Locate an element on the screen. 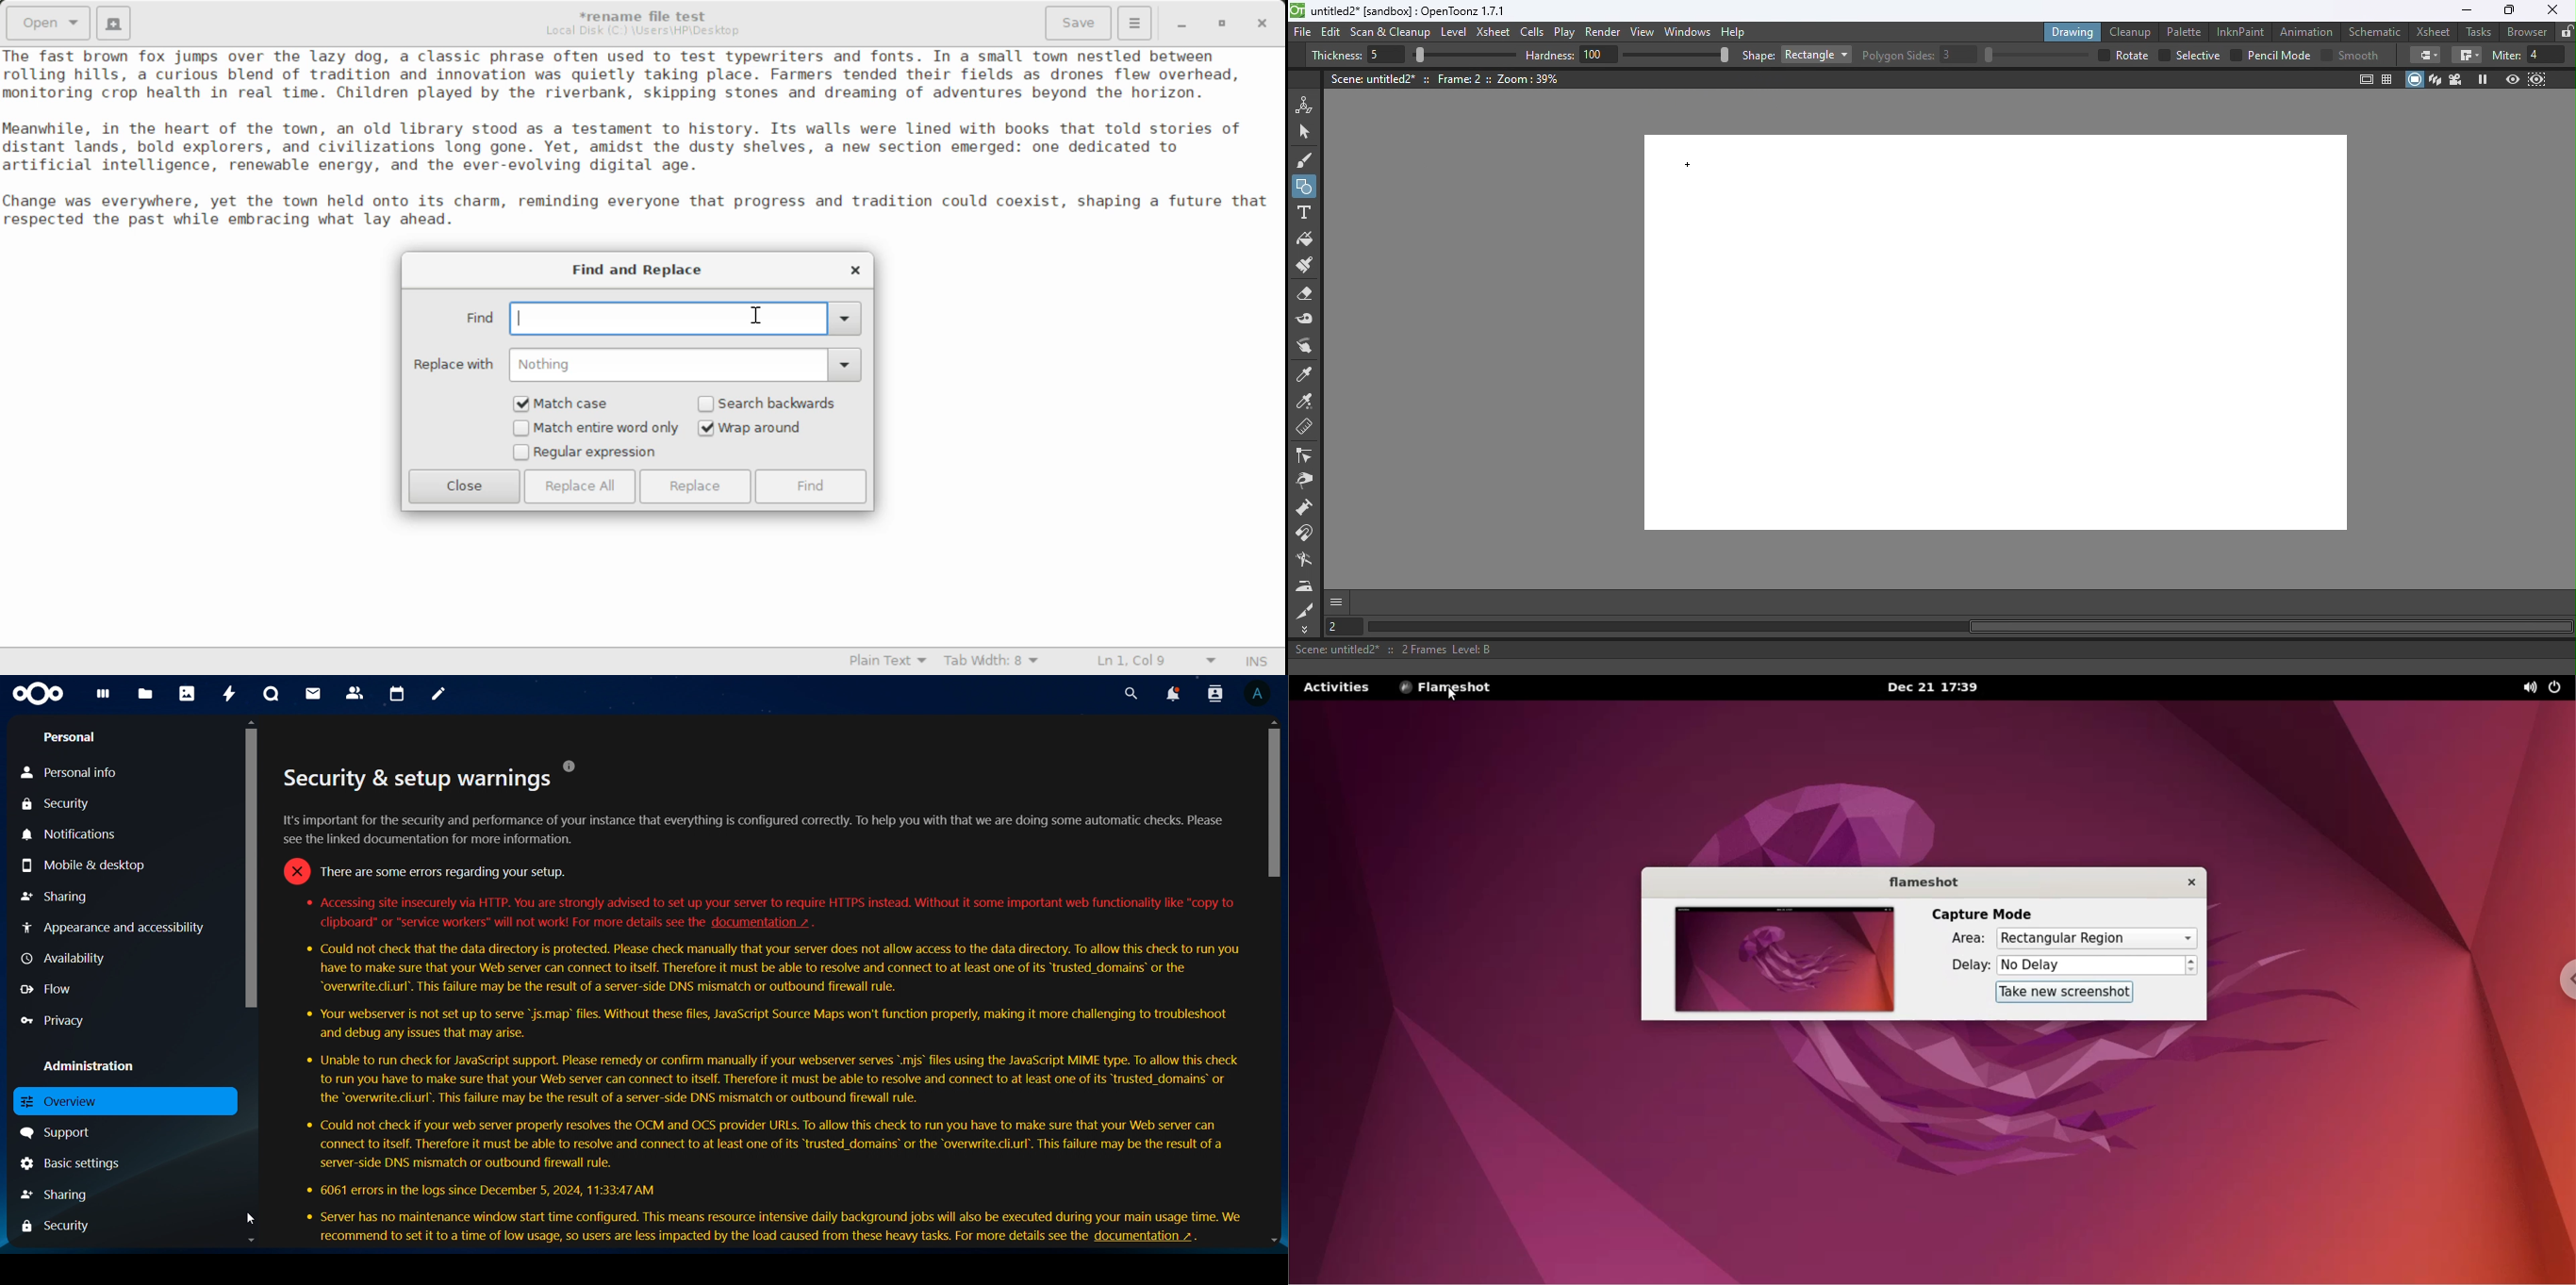 The image size is (2576, 1288). Replace All  is located at coordinates (580, 486).